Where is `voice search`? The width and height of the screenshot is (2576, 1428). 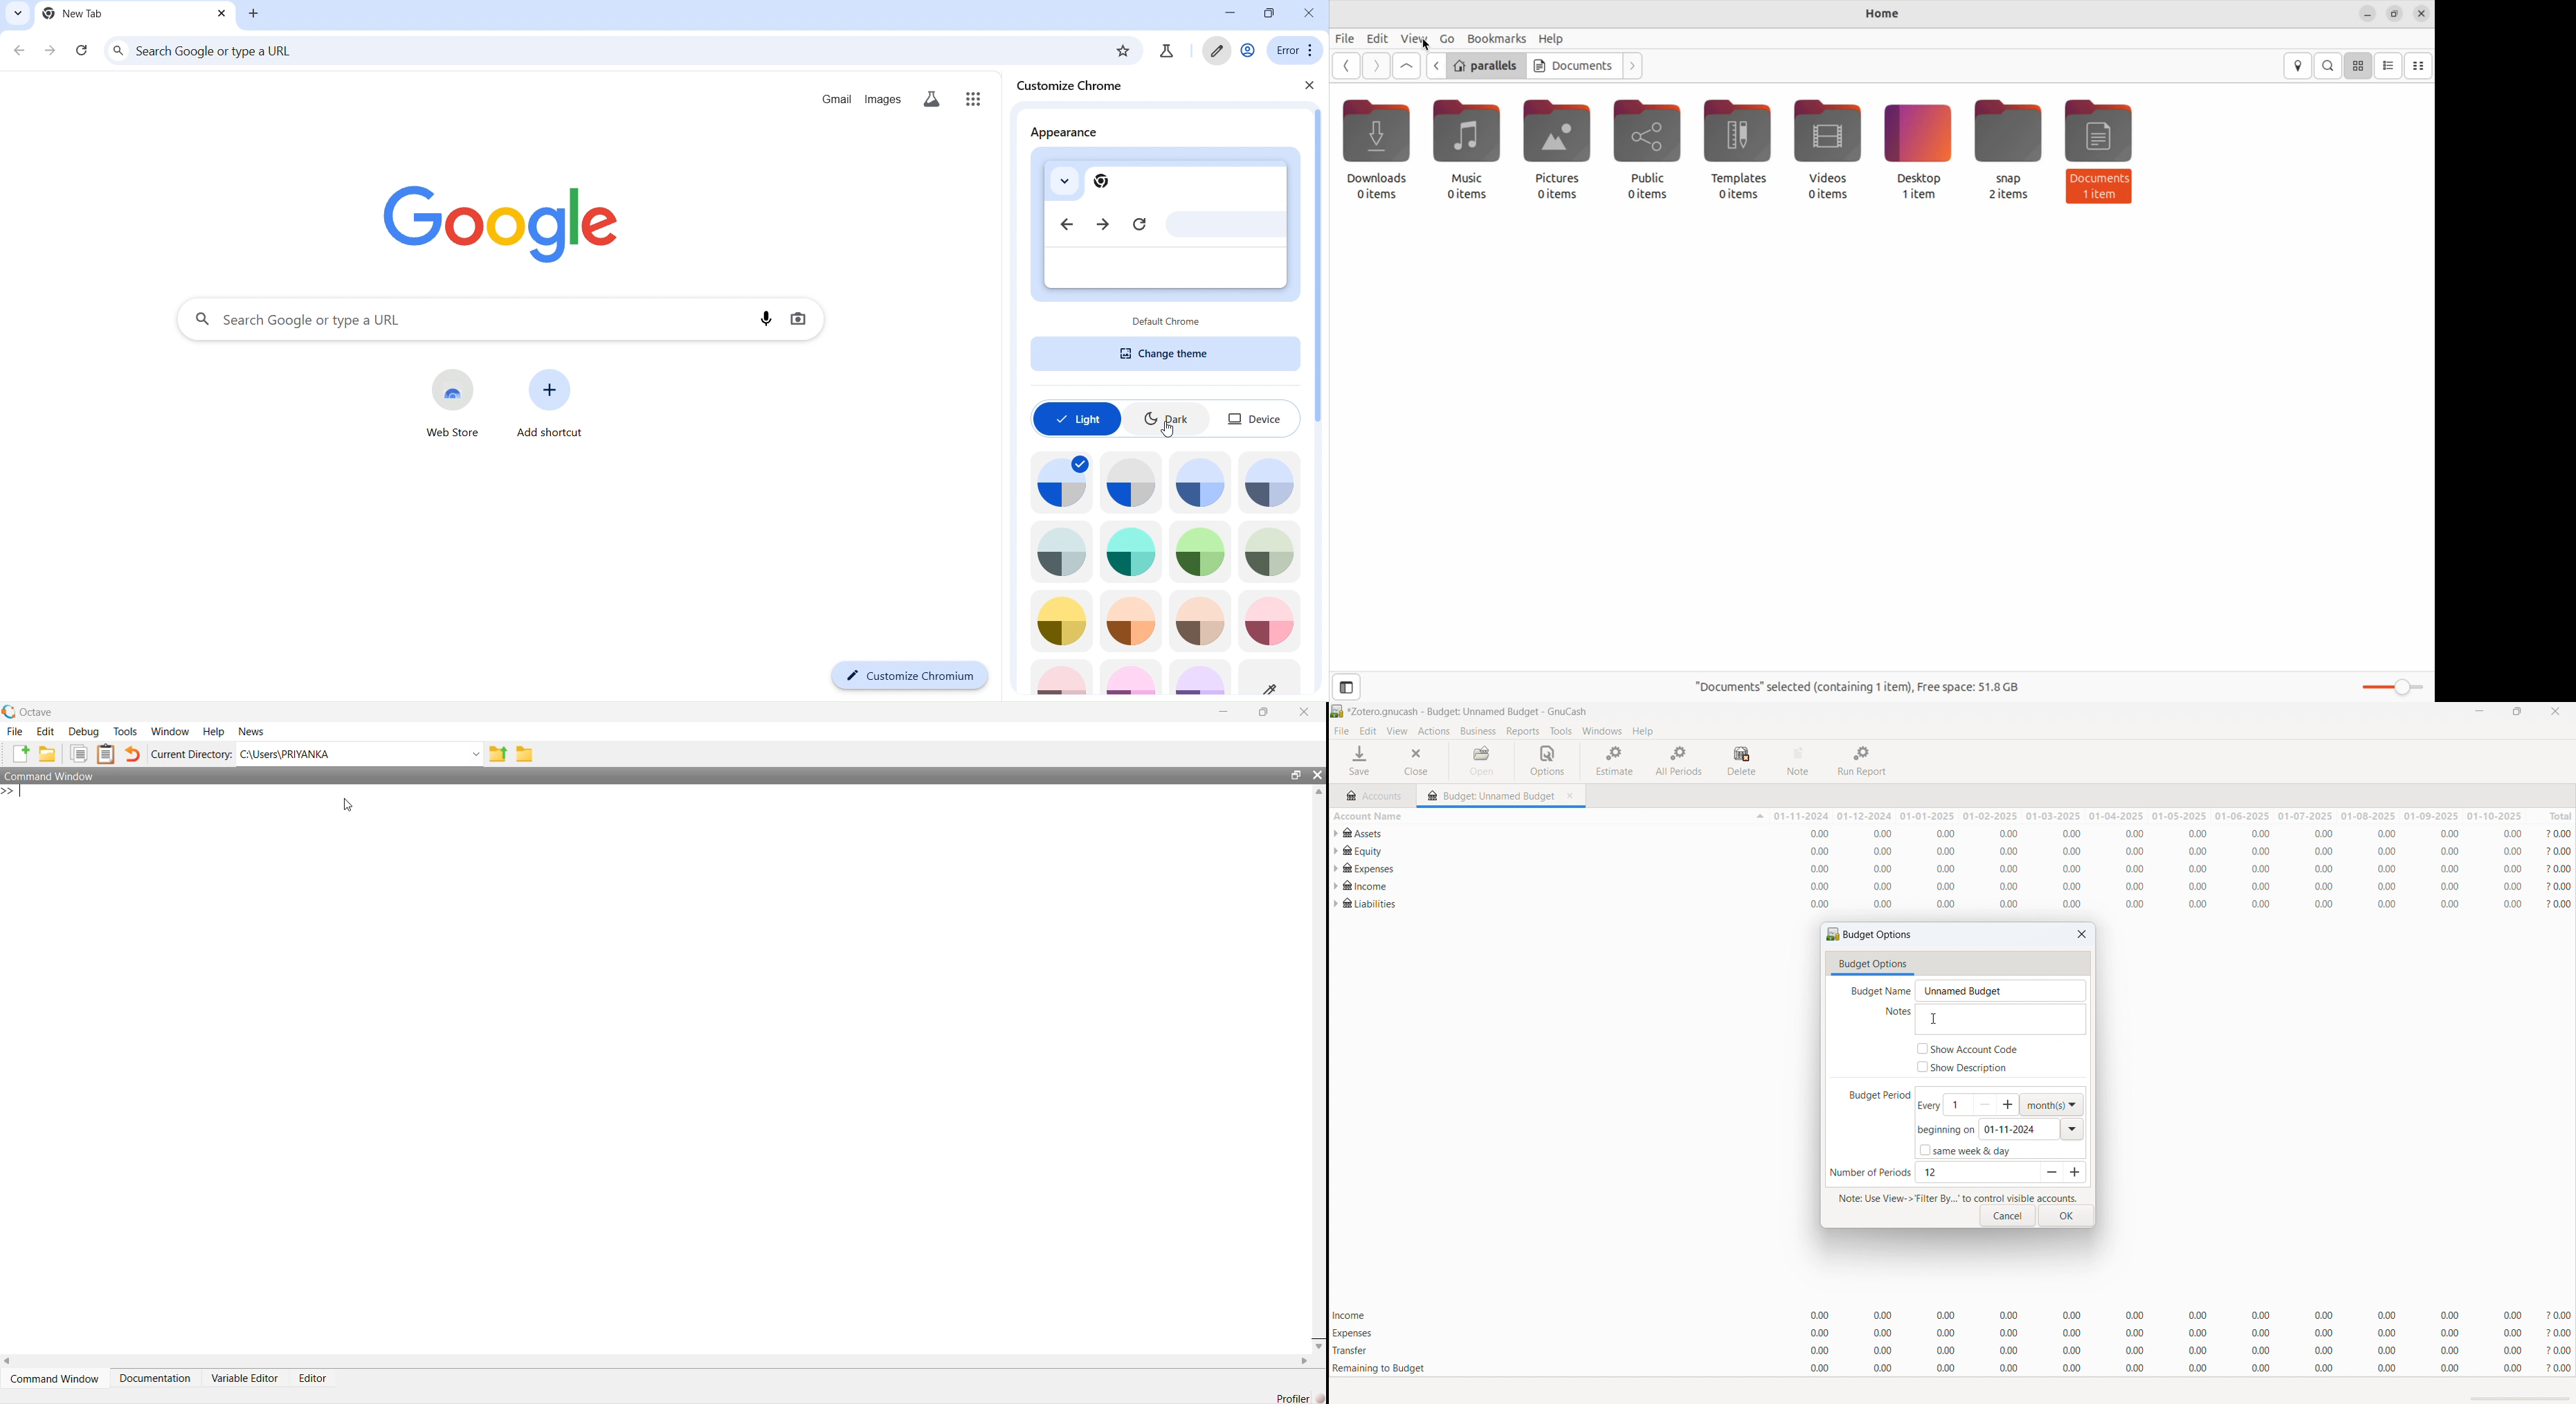
voice search is located at coordinates (765, 318).